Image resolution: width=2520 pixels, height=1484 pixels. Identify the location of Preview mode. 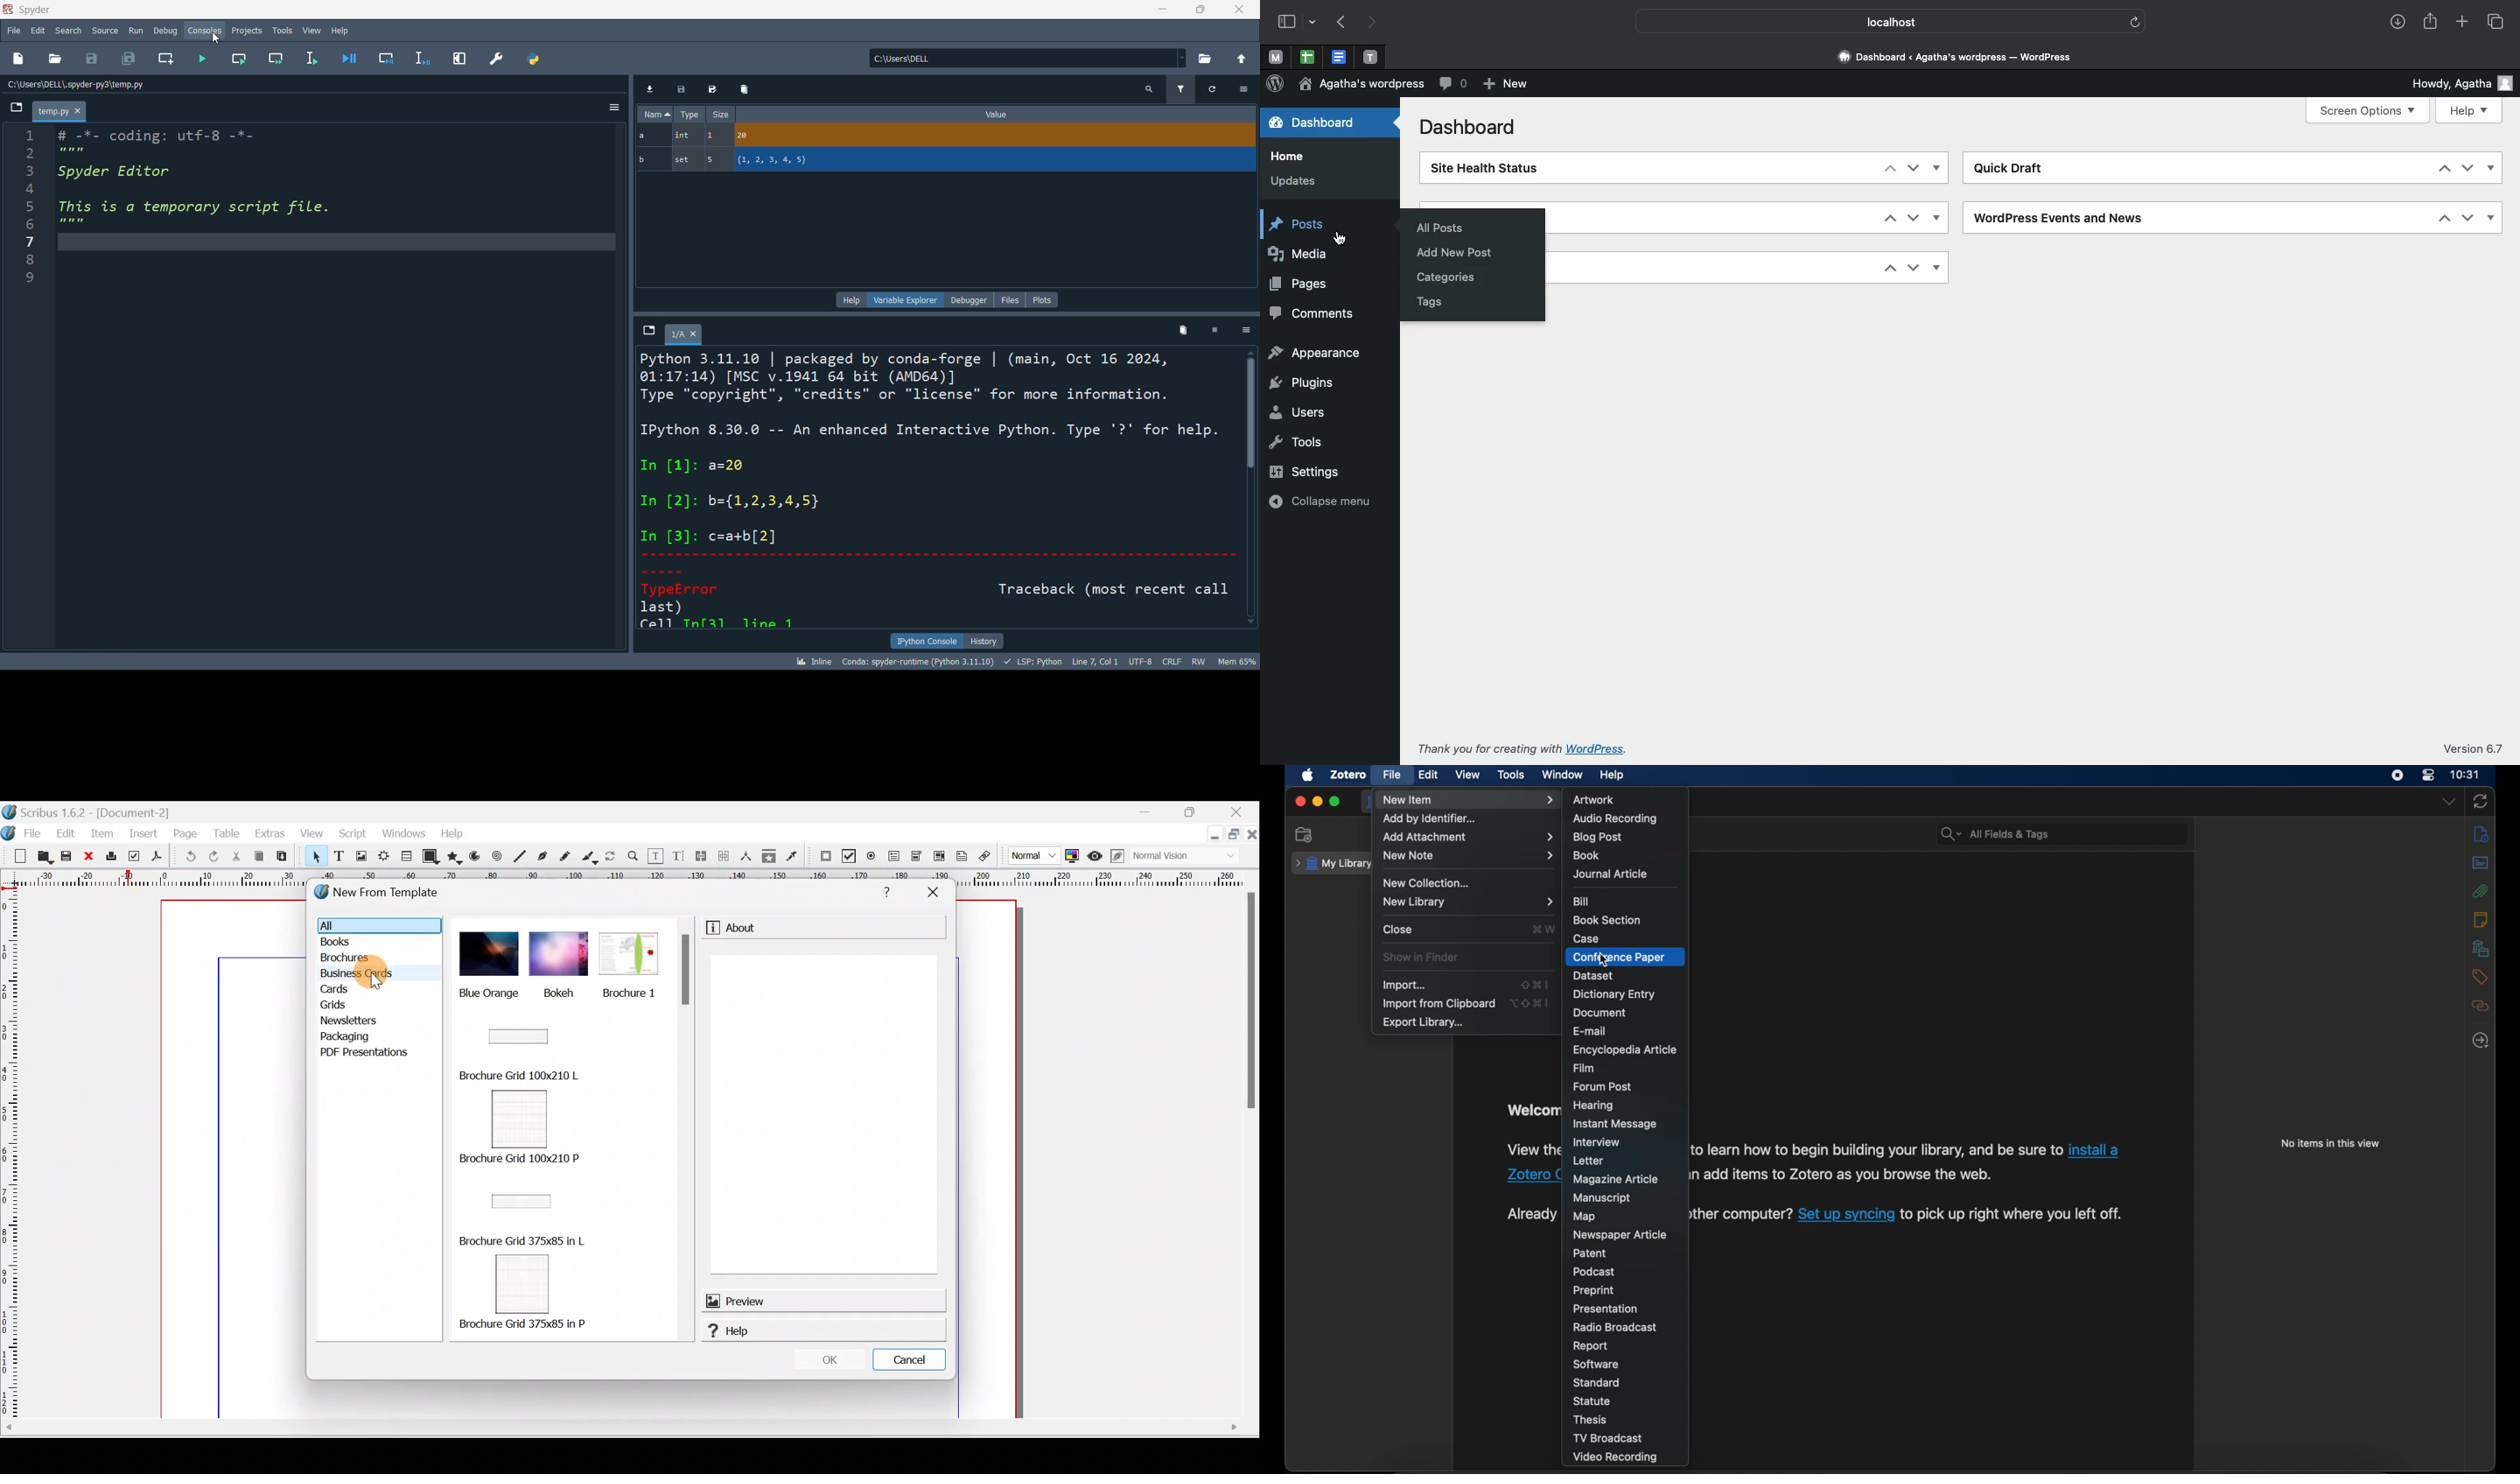
(1095, 857).